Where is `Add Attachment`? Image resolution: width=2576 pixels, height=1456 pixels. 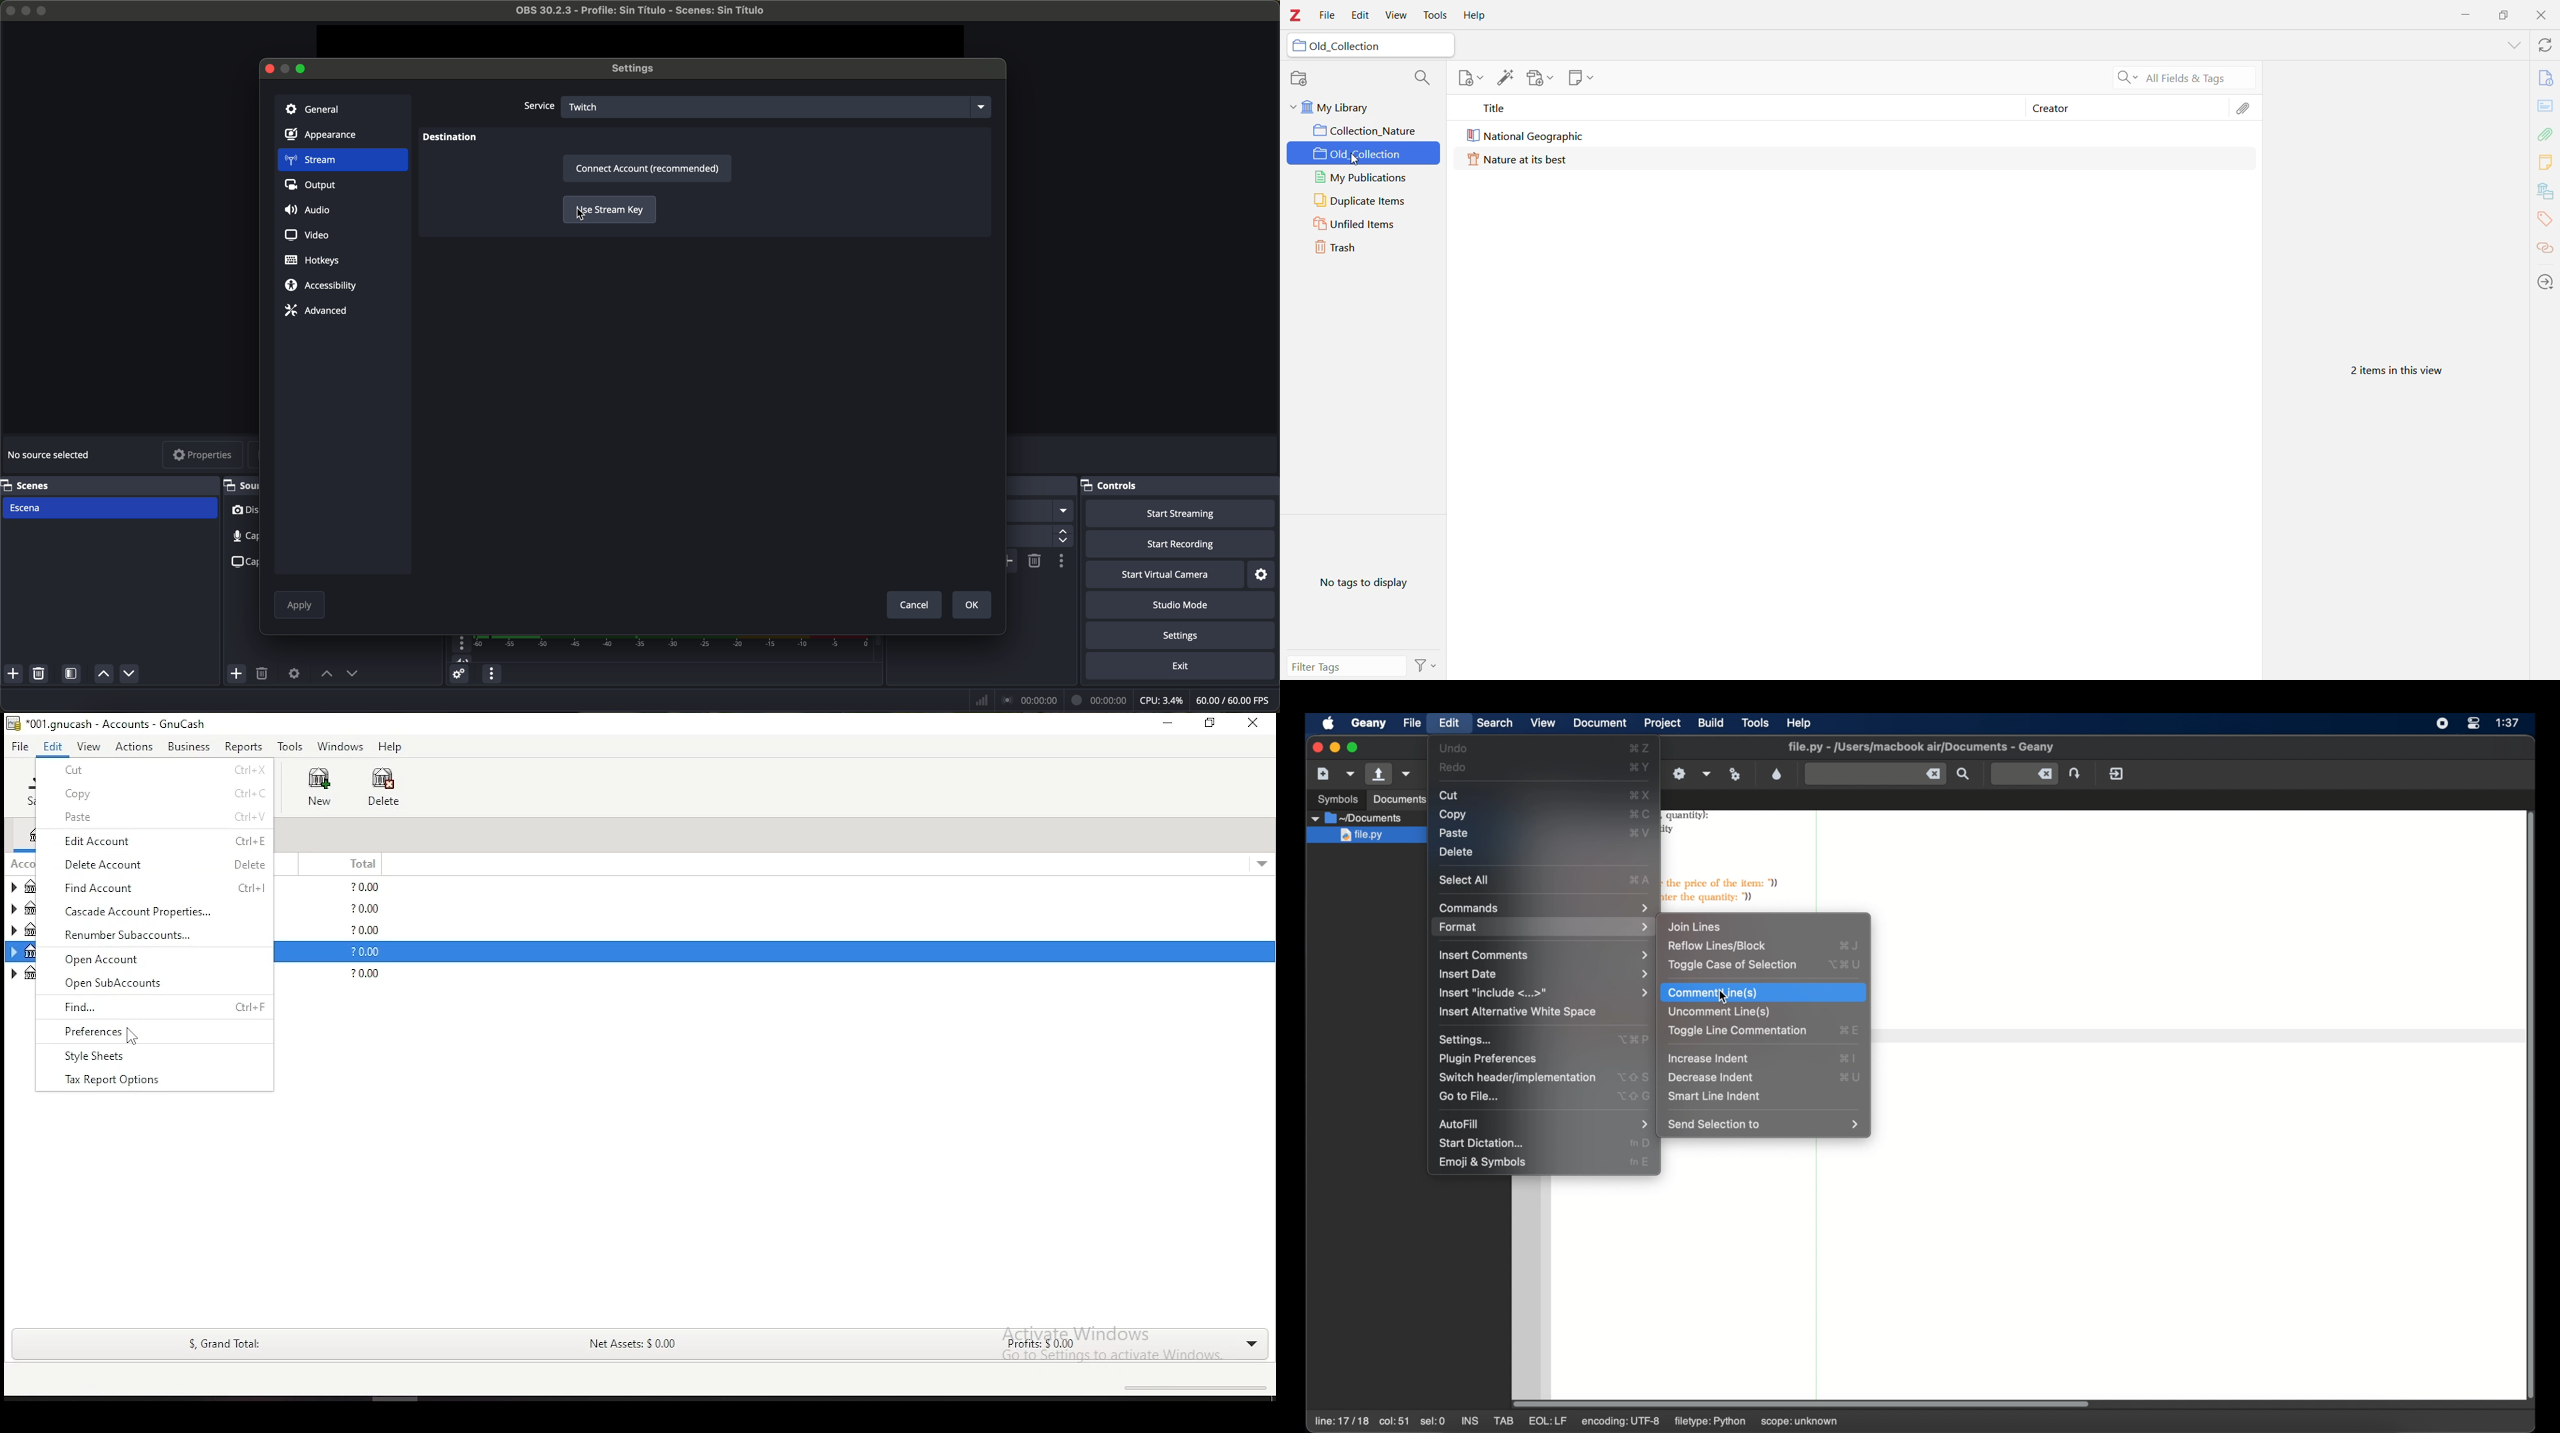 Add Attachment is located at coordinates (1541, 79).